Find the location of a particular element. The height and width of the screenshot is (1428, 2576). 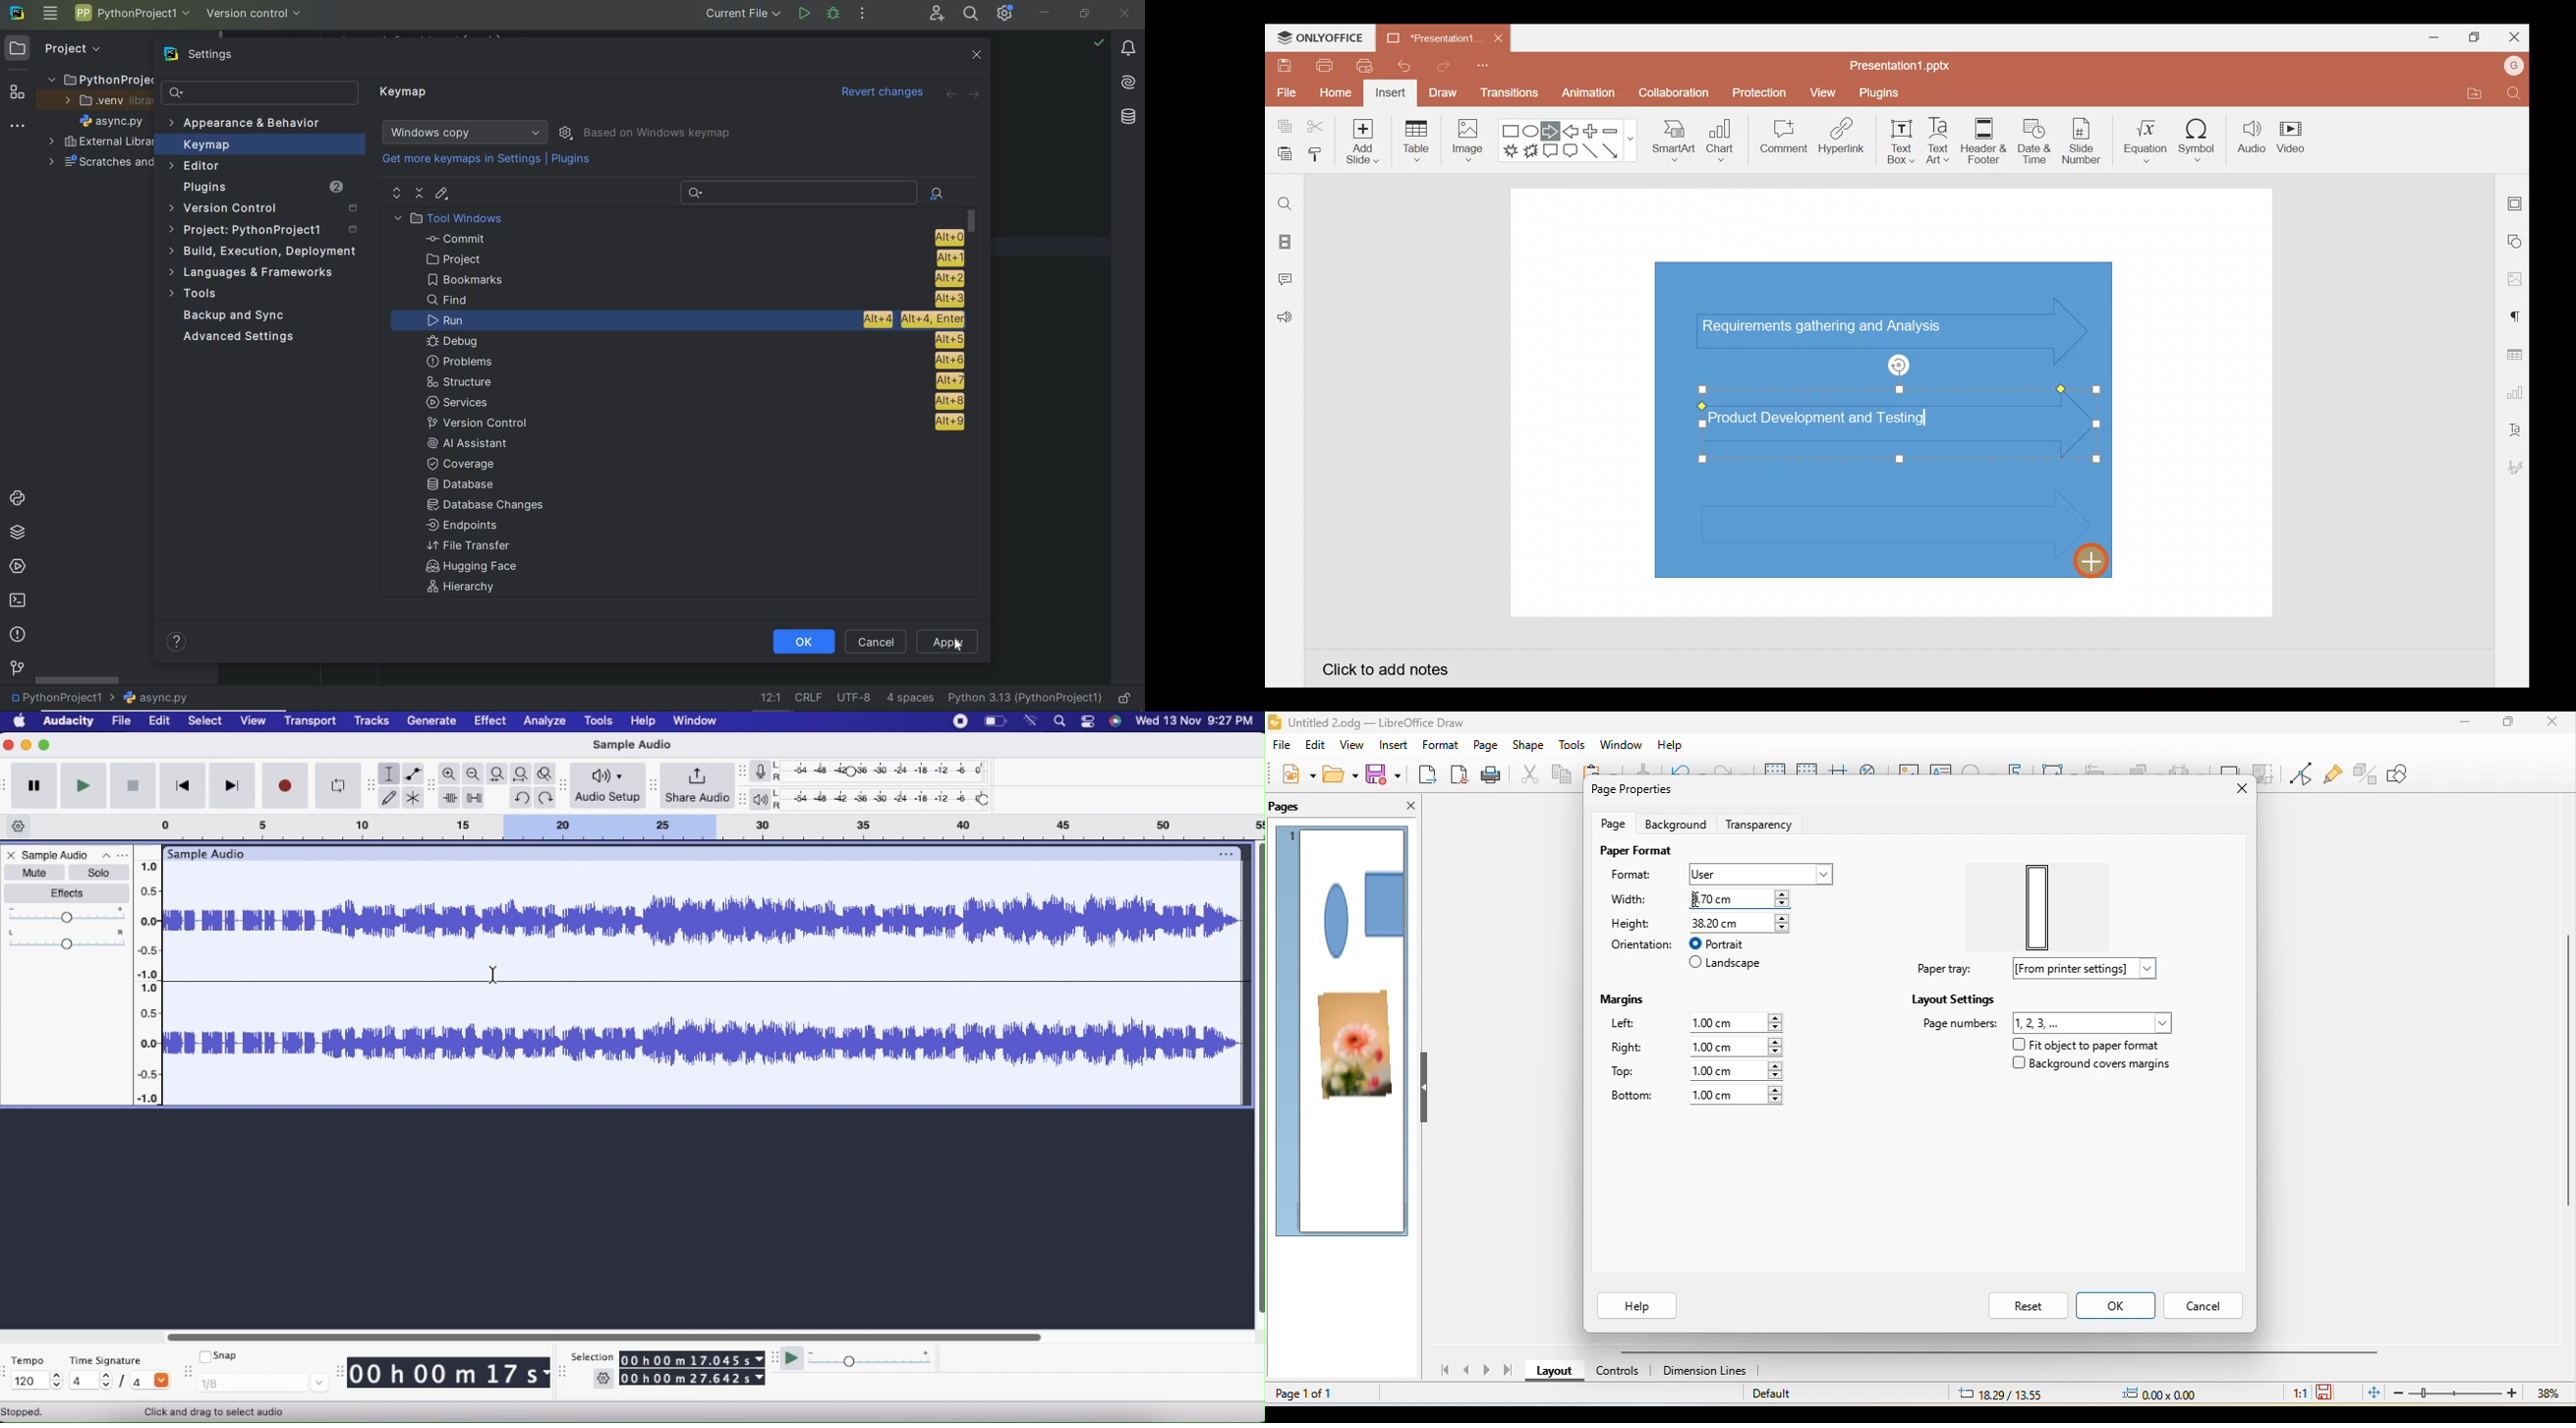

move toolbar is located at coordinates (744, 800).